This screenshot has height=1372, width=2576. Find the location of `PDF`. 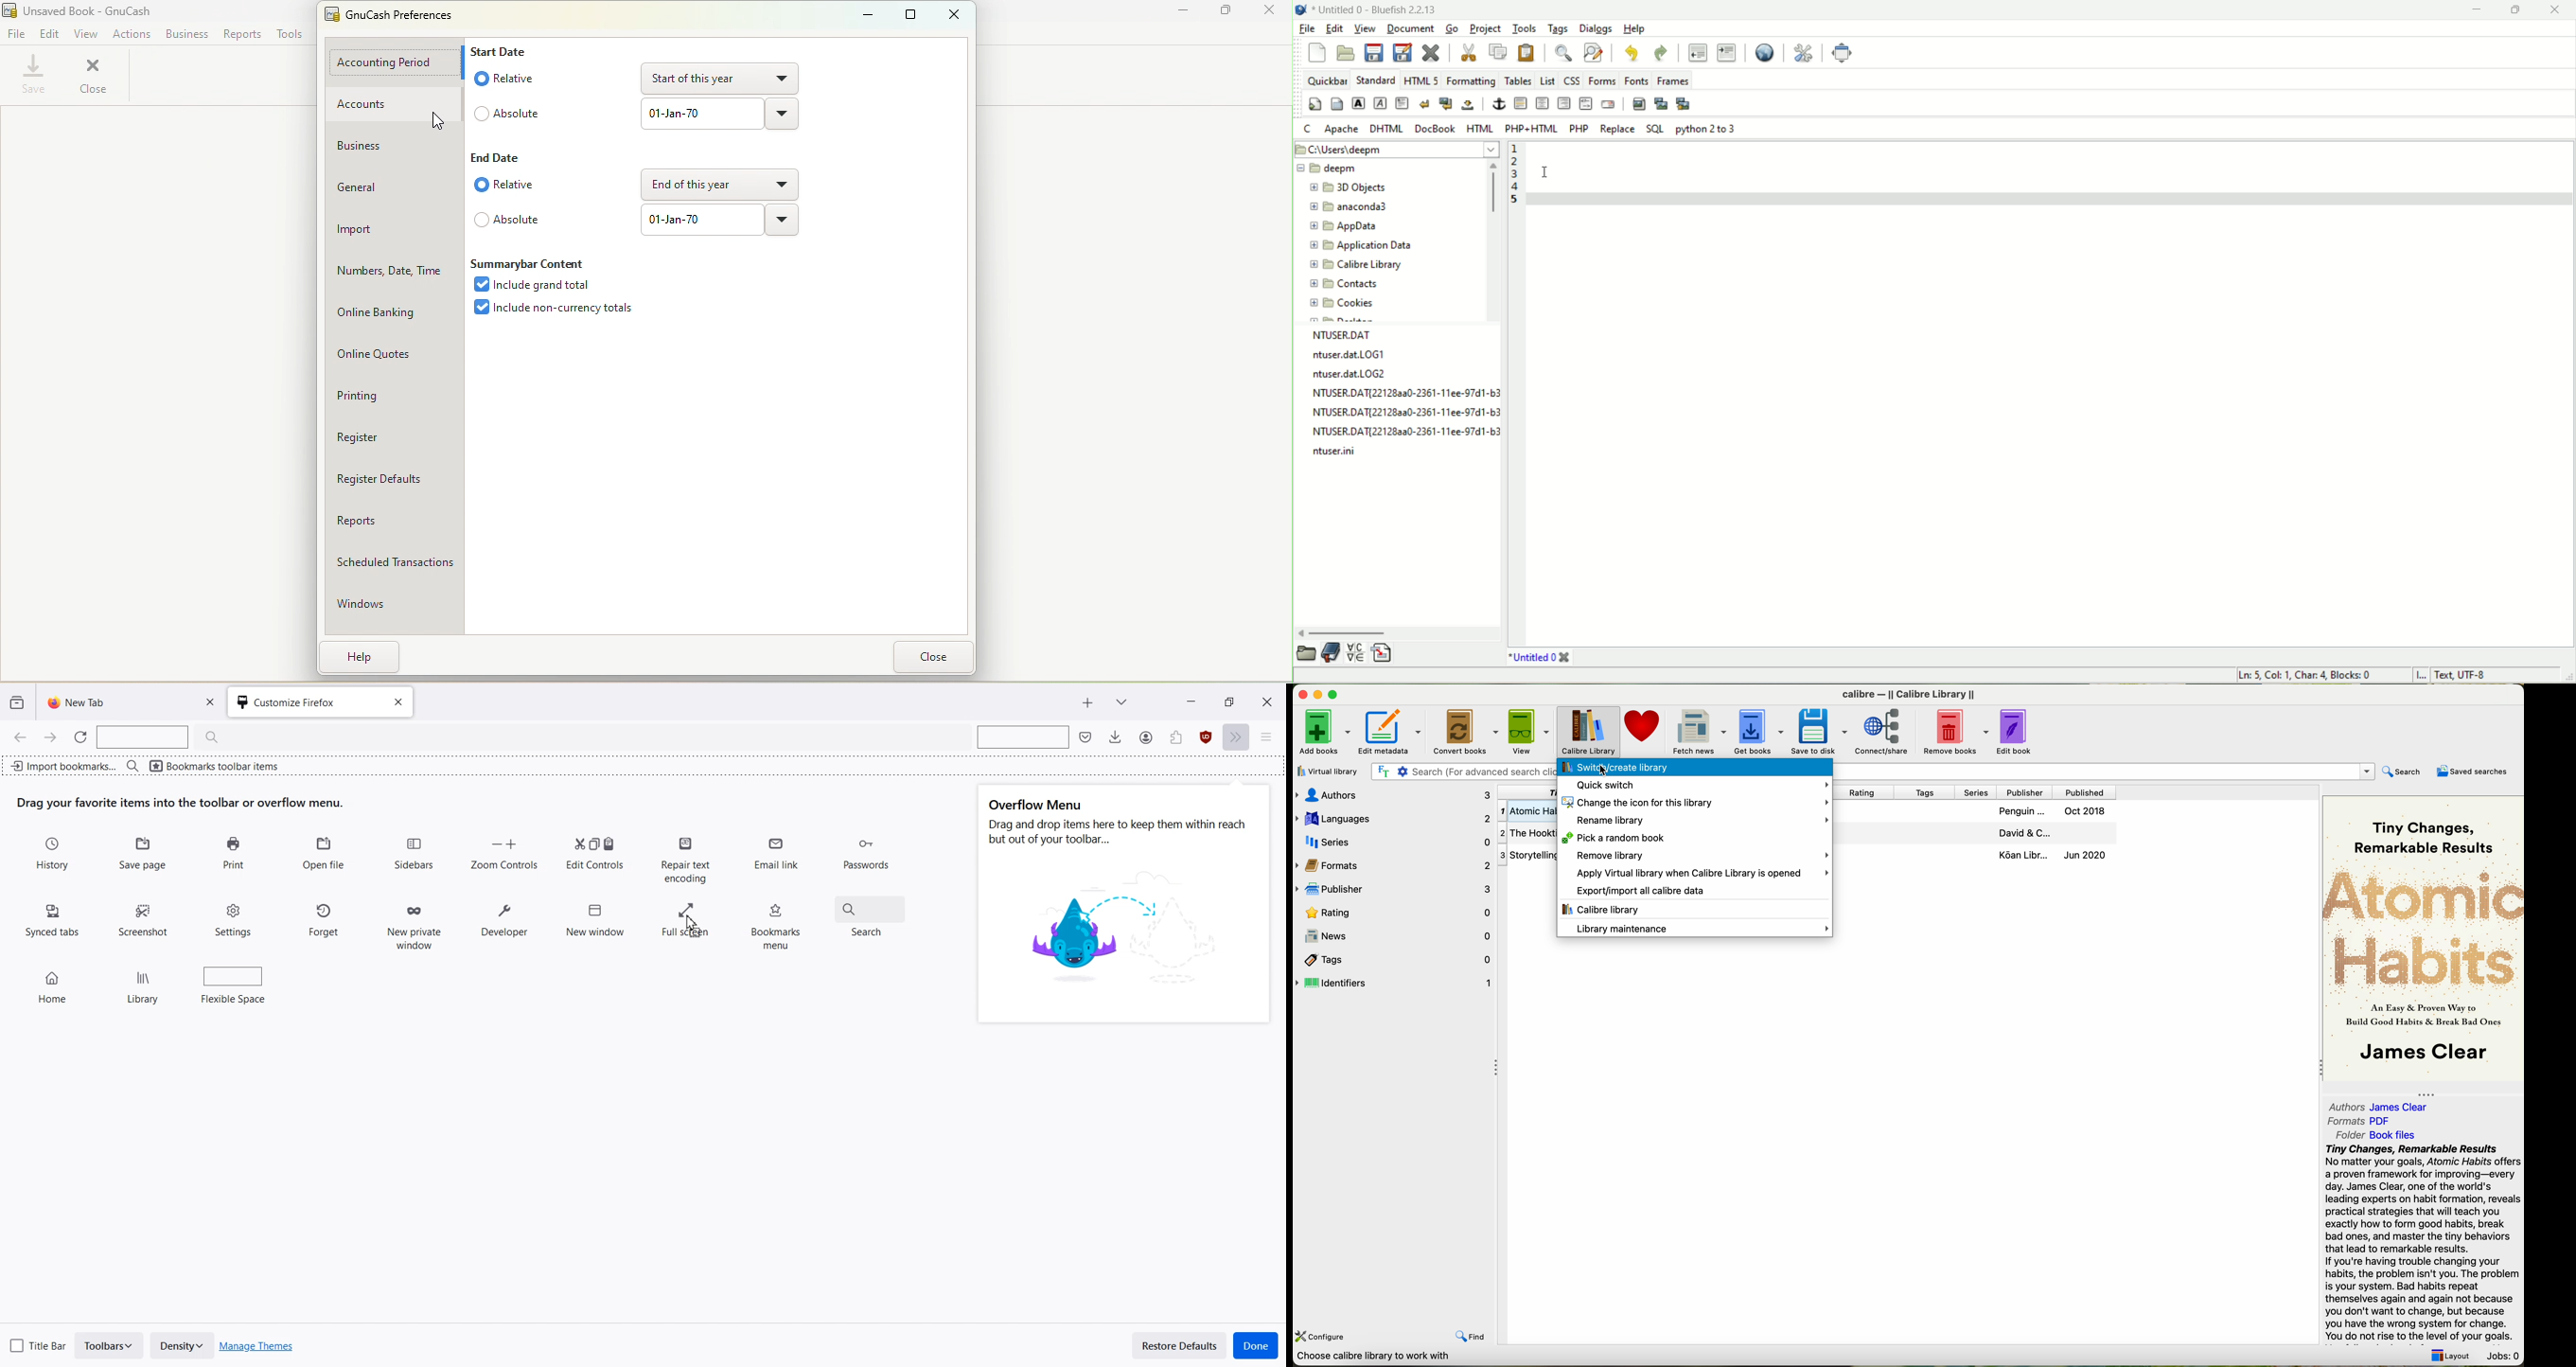

PDF is located at coordinates (2386, 1120).